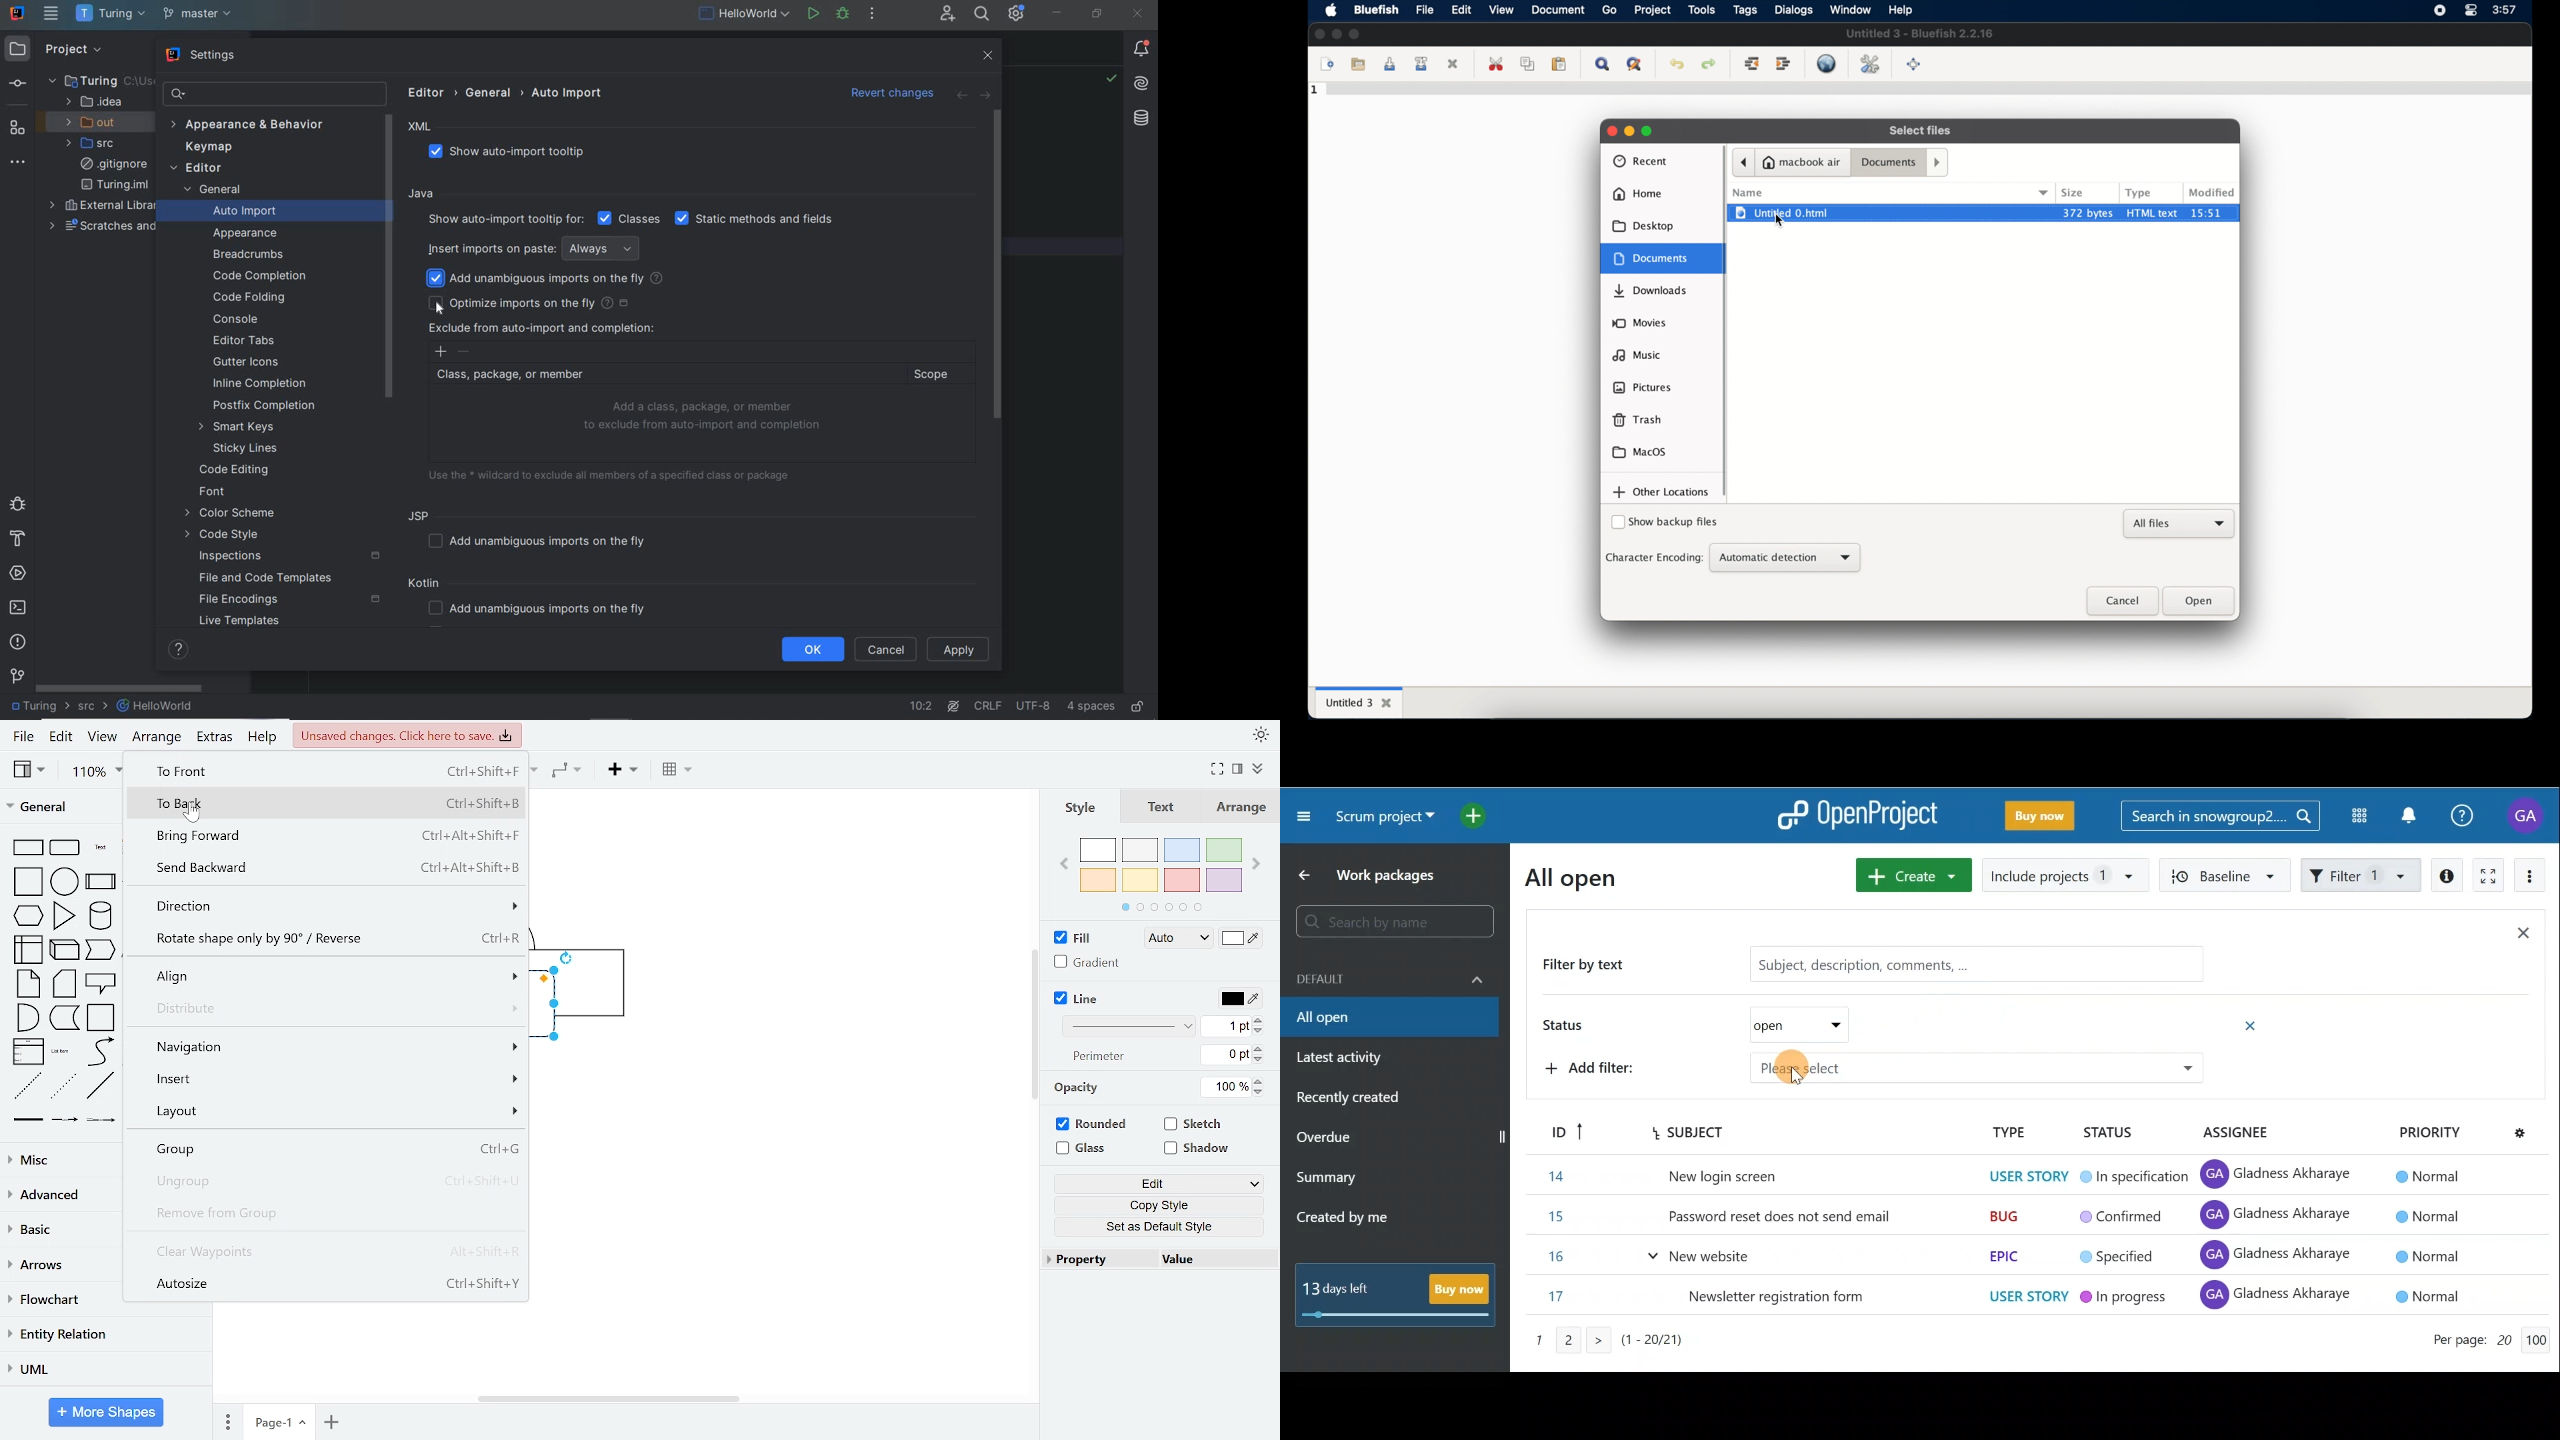 The image size is (2576, 1456). What do you see at coordinates (230, 514) in the screenshot?
I see `COLOR SCHEME` at bounding box center [230, 514].